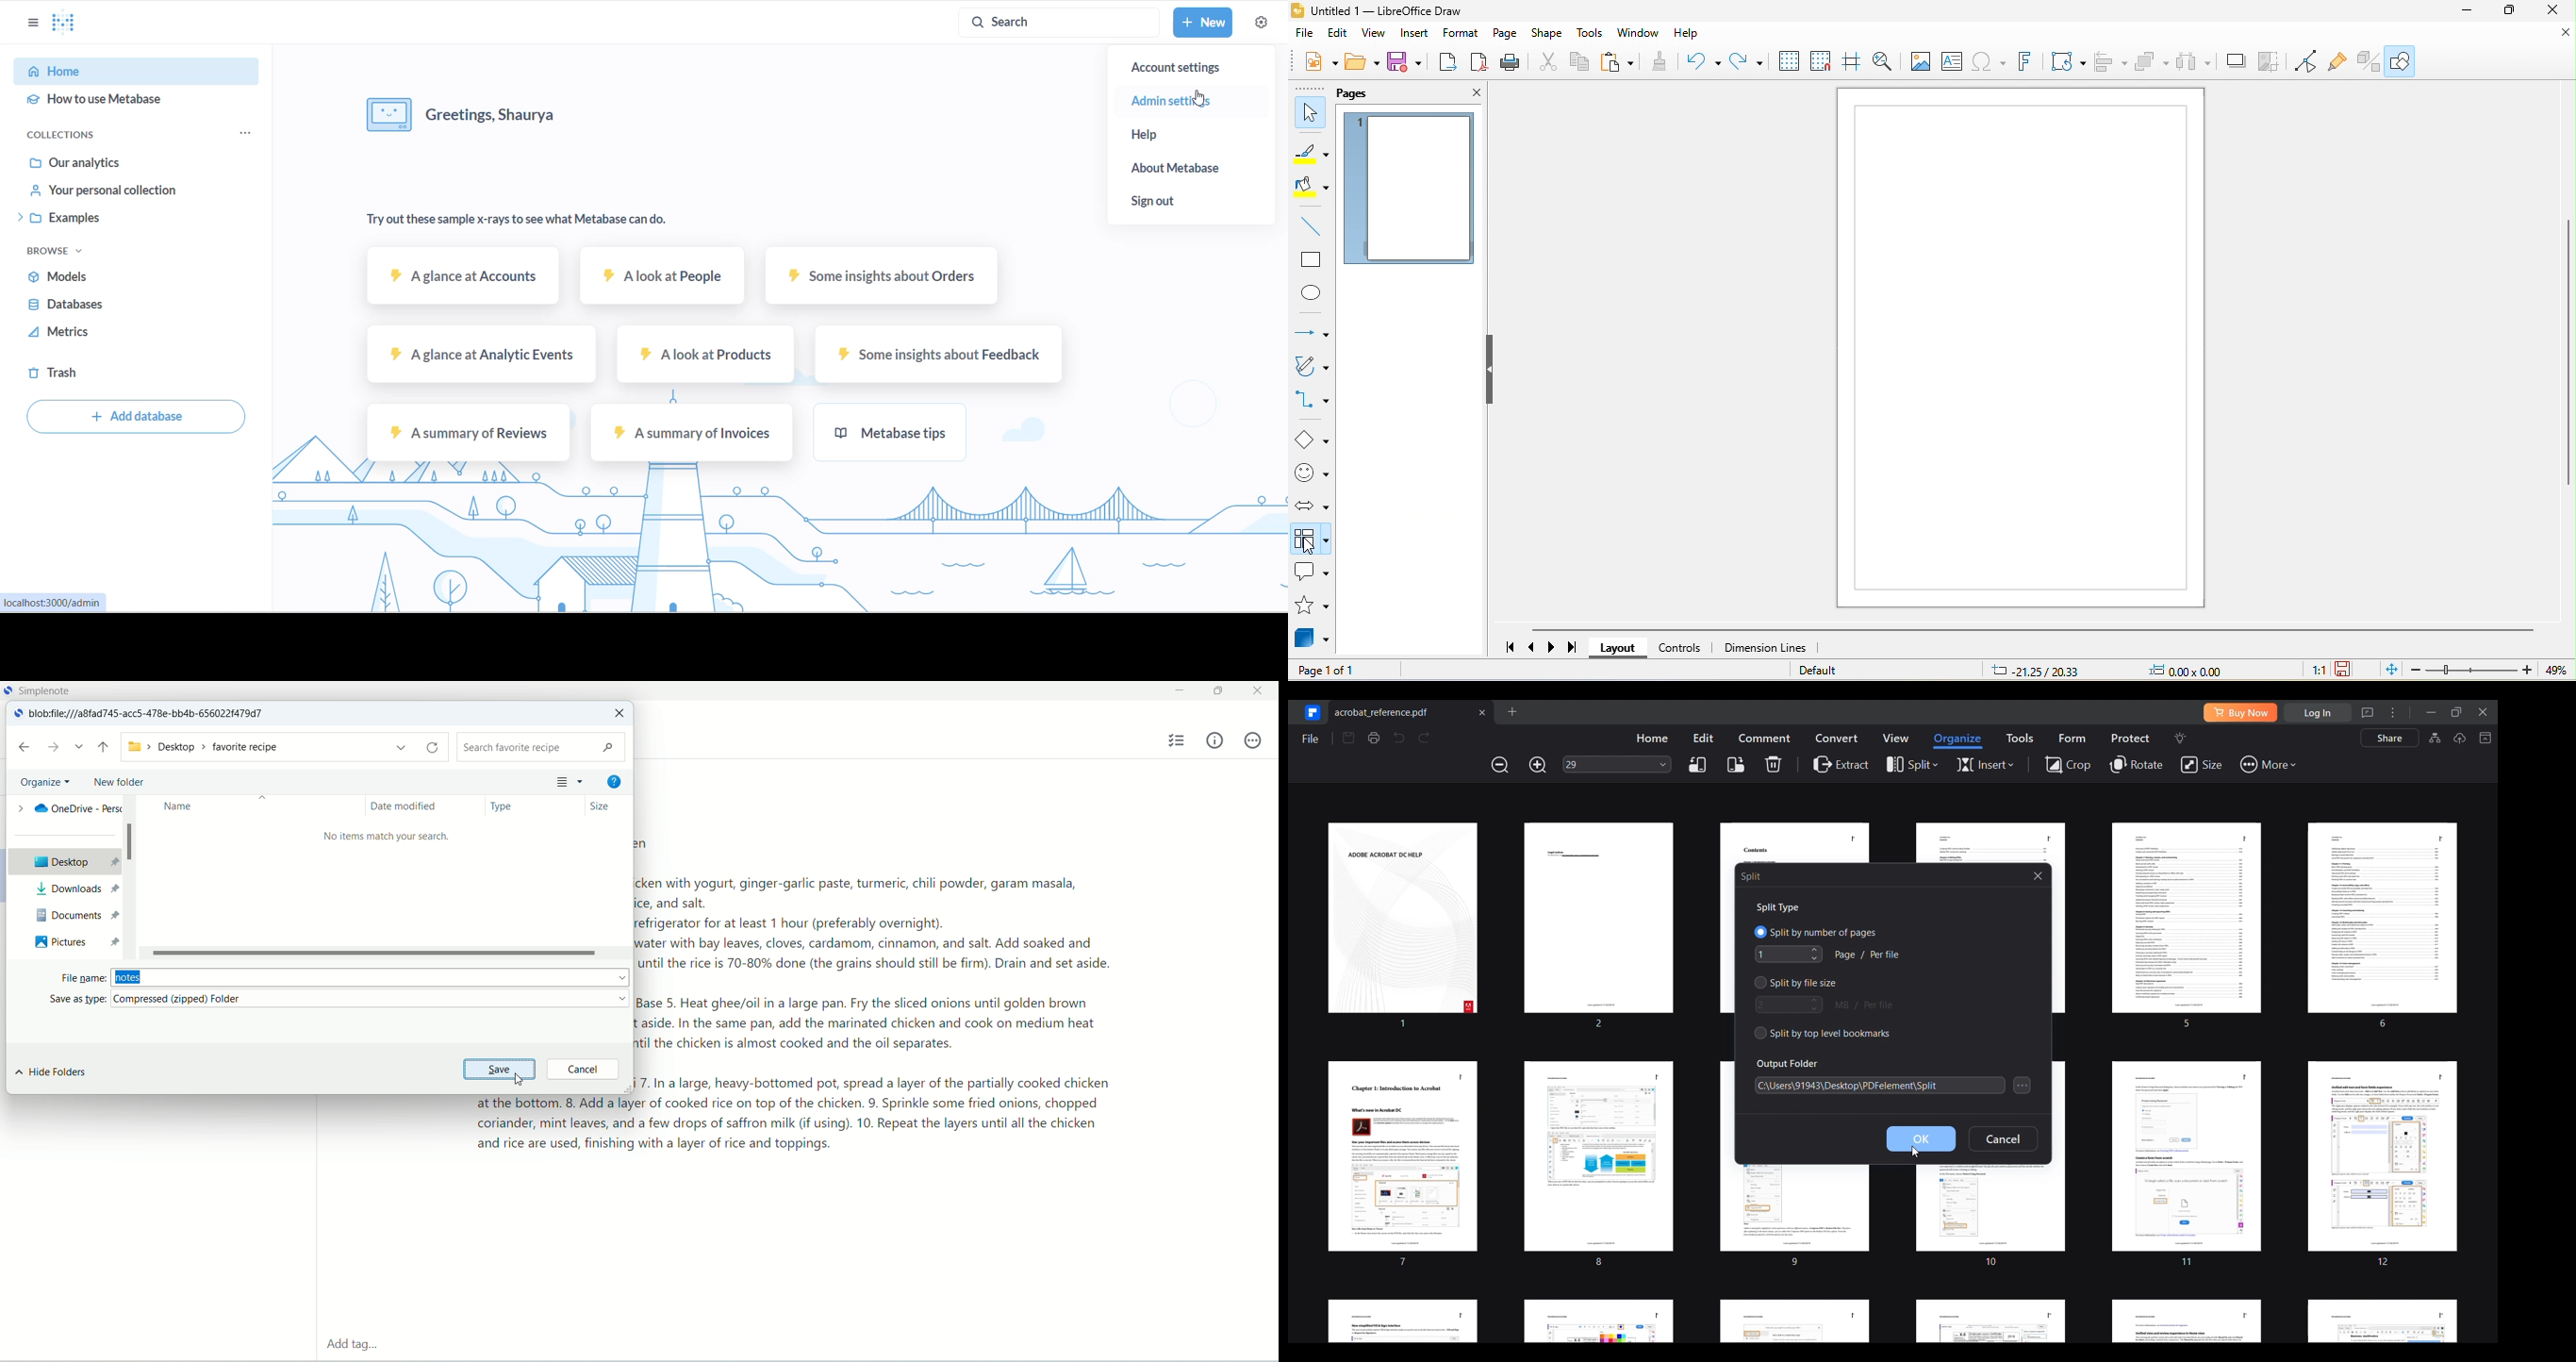  Describe the element at coordinates (1311, 332) in the screenshot. I see `lines and arrow` at that location.